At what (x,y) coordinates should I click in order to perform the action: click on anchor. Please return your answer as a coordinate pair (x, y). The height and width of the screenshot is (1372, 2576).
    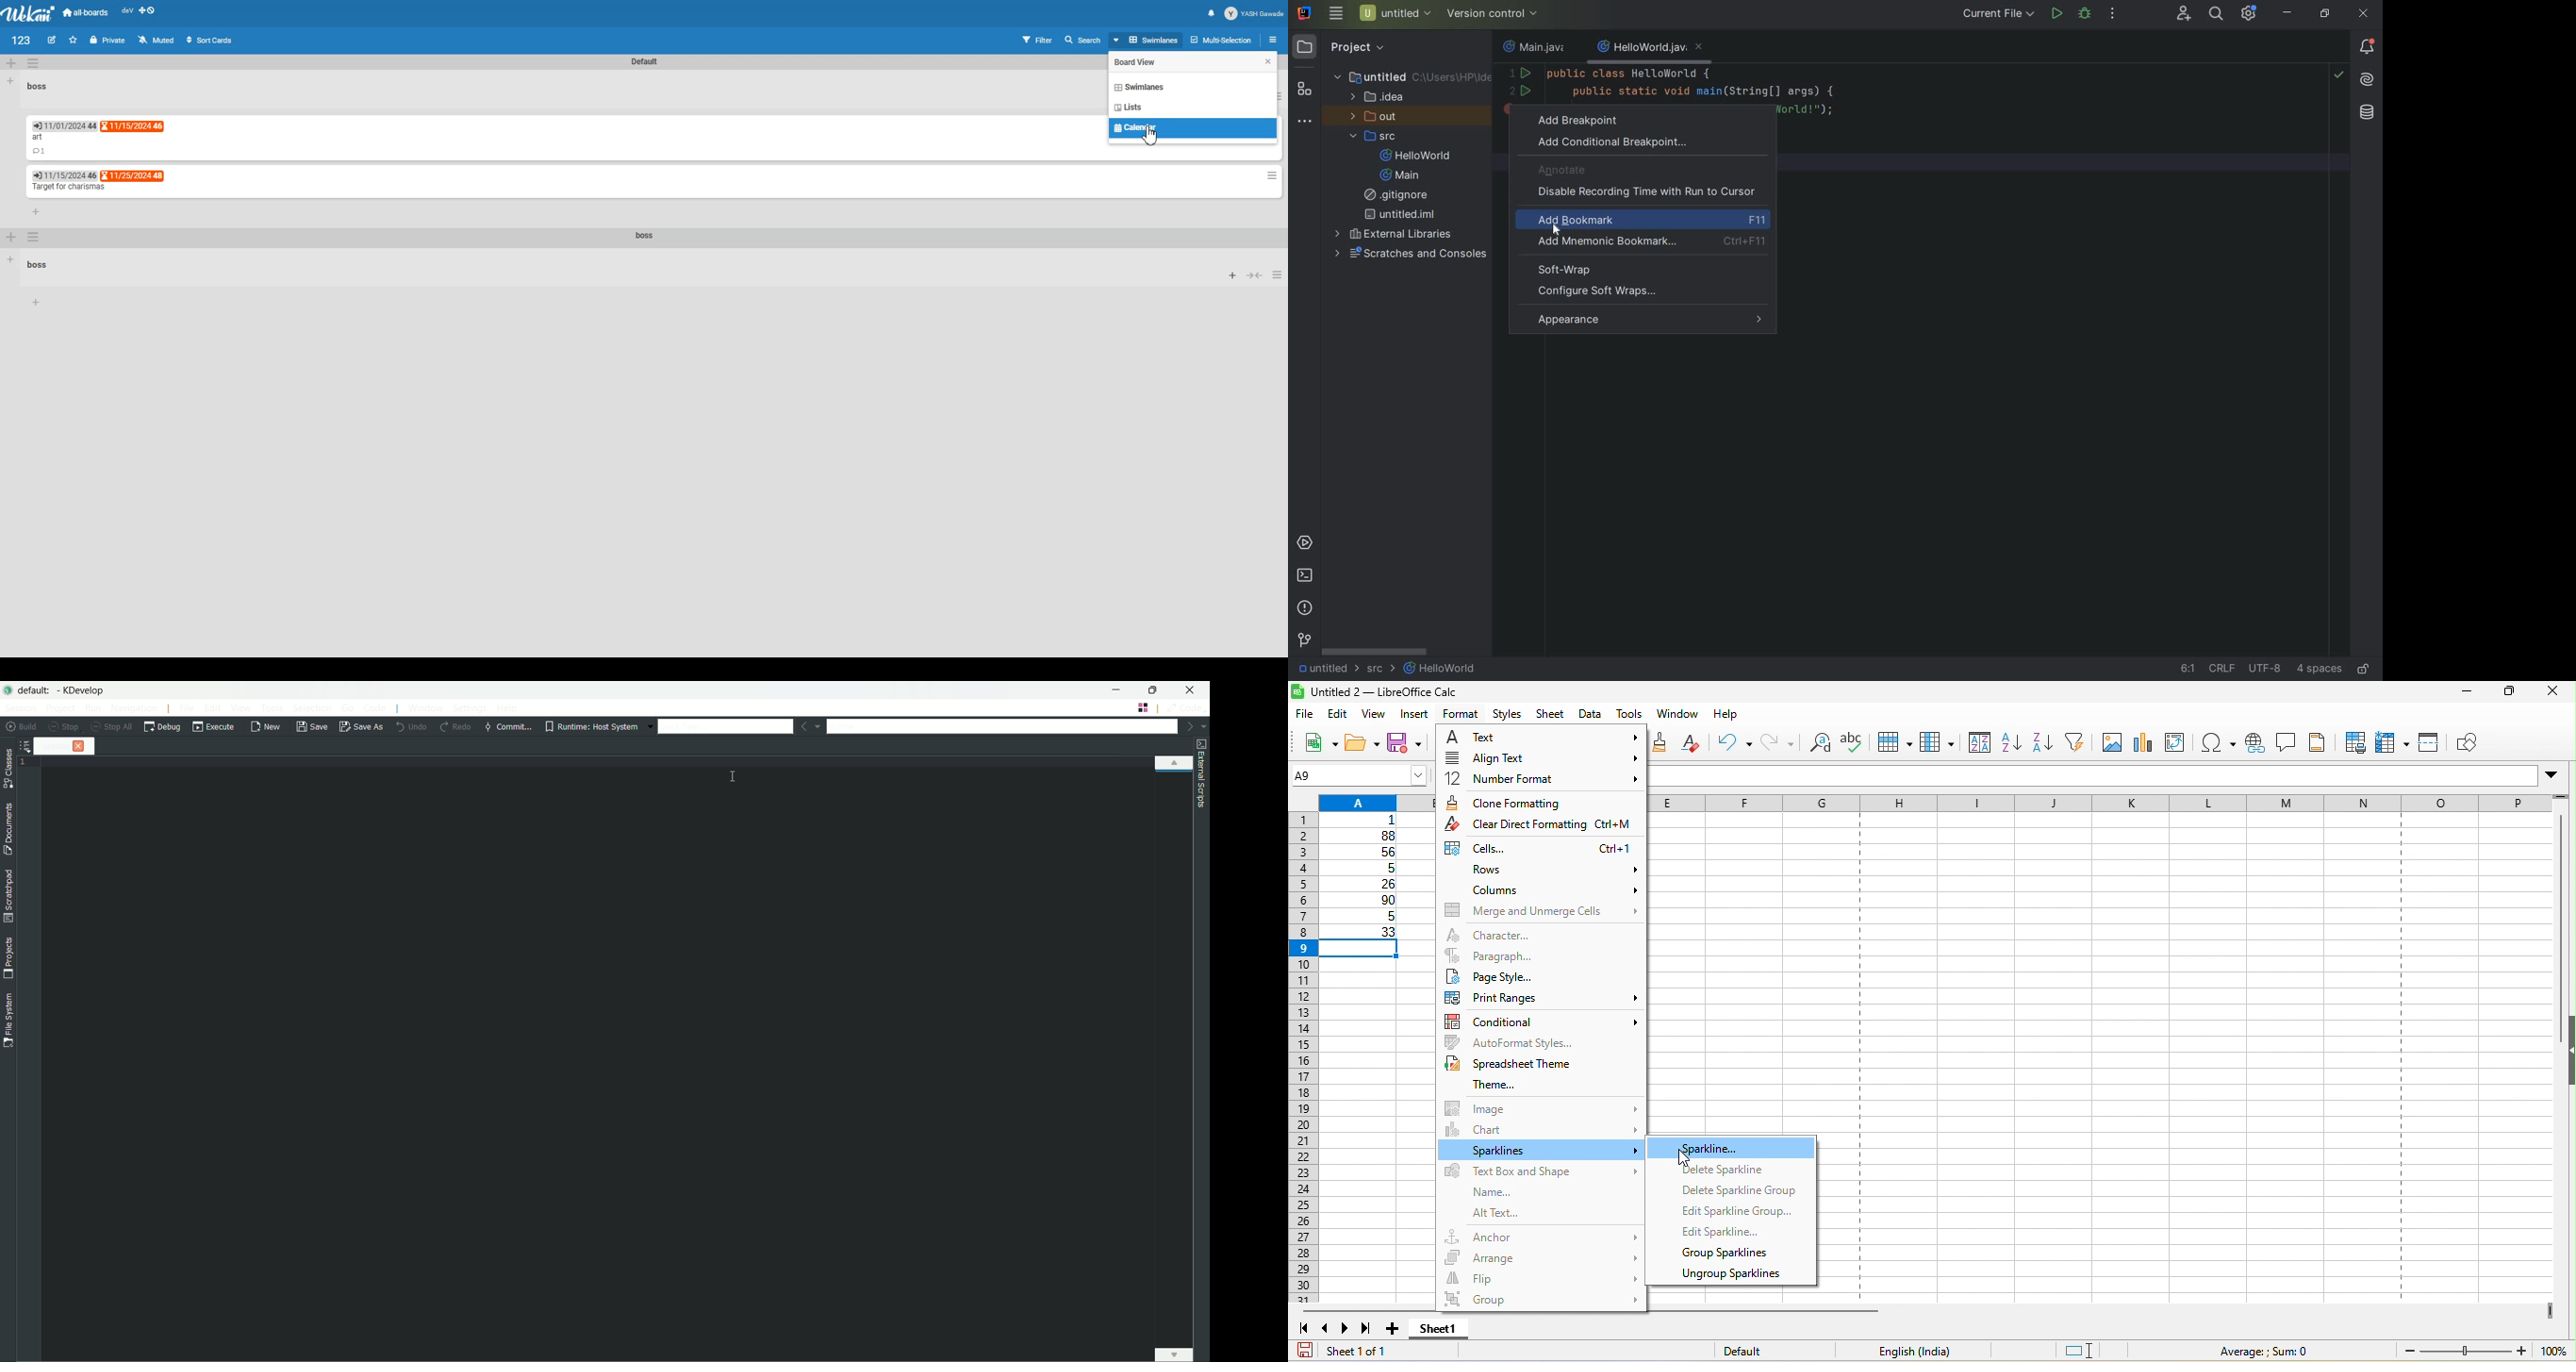
    Looking at the image, I should click on (1542, 1235).